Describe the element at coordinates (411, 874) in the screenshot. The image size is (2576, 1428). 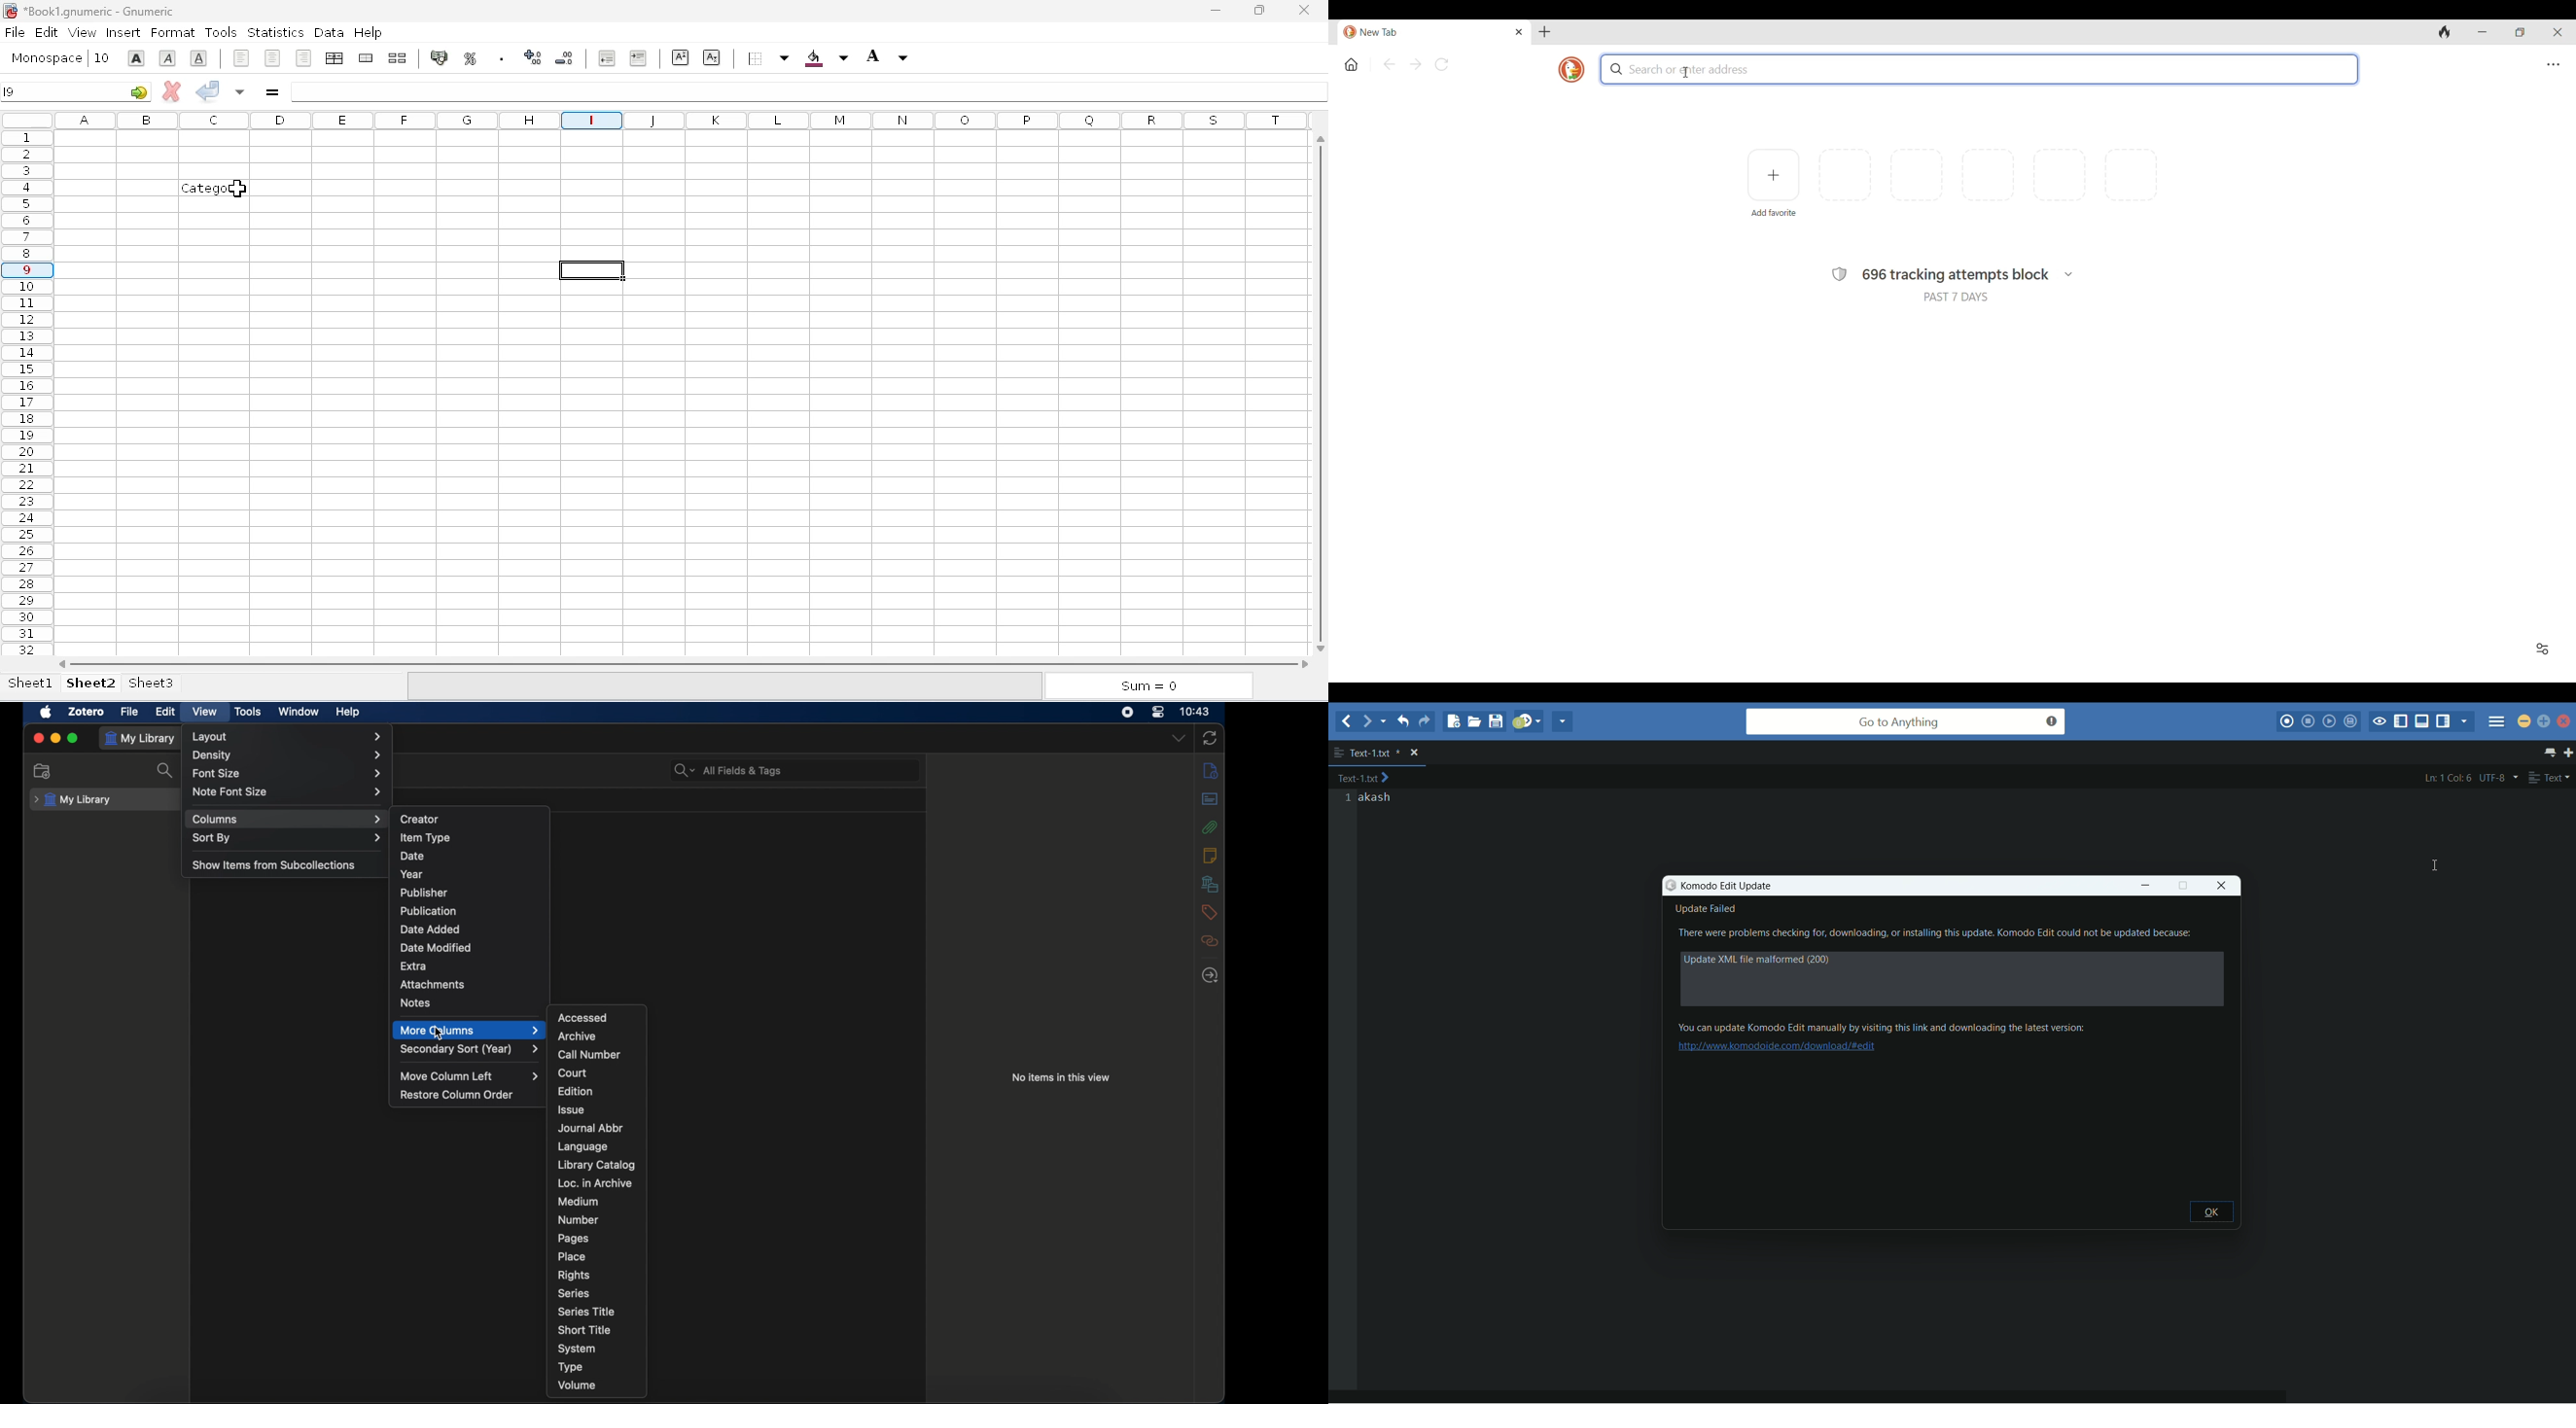
I see `year` at that location.